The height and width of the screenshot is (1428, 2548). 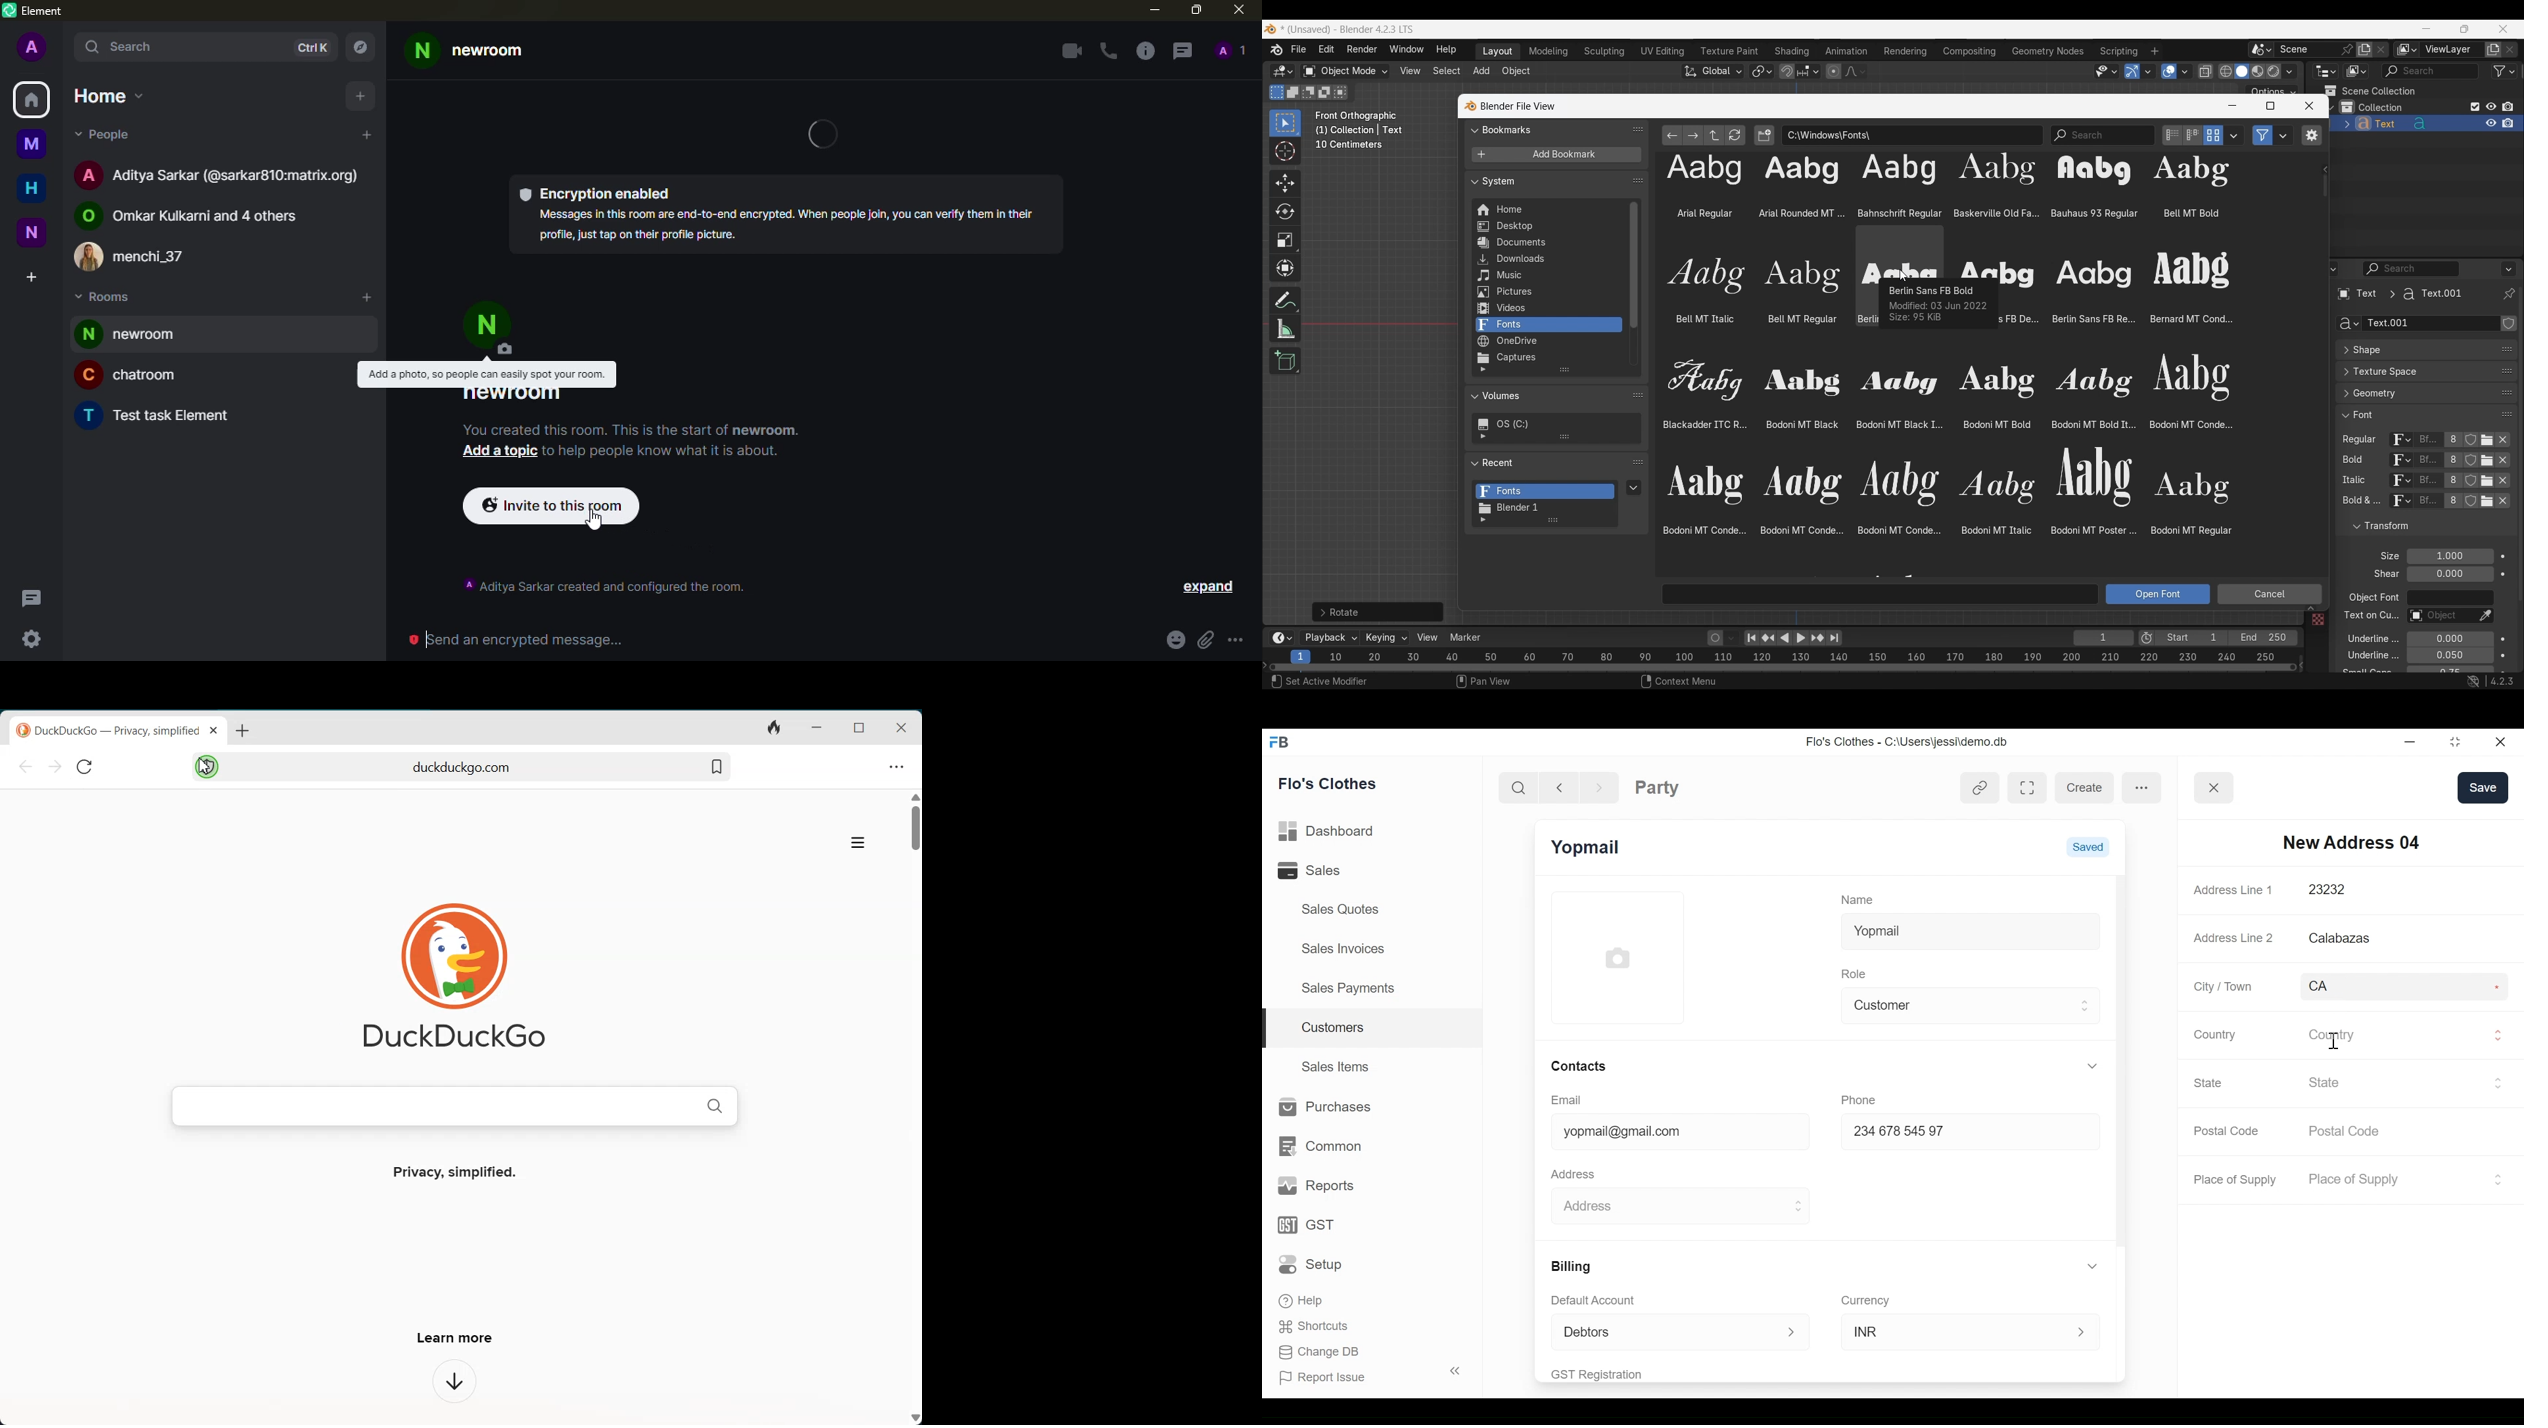 What do you see at coordinates (1620, 957) in the screenshot?
I see `Profile Picture` at bounding box center [1620, 957].